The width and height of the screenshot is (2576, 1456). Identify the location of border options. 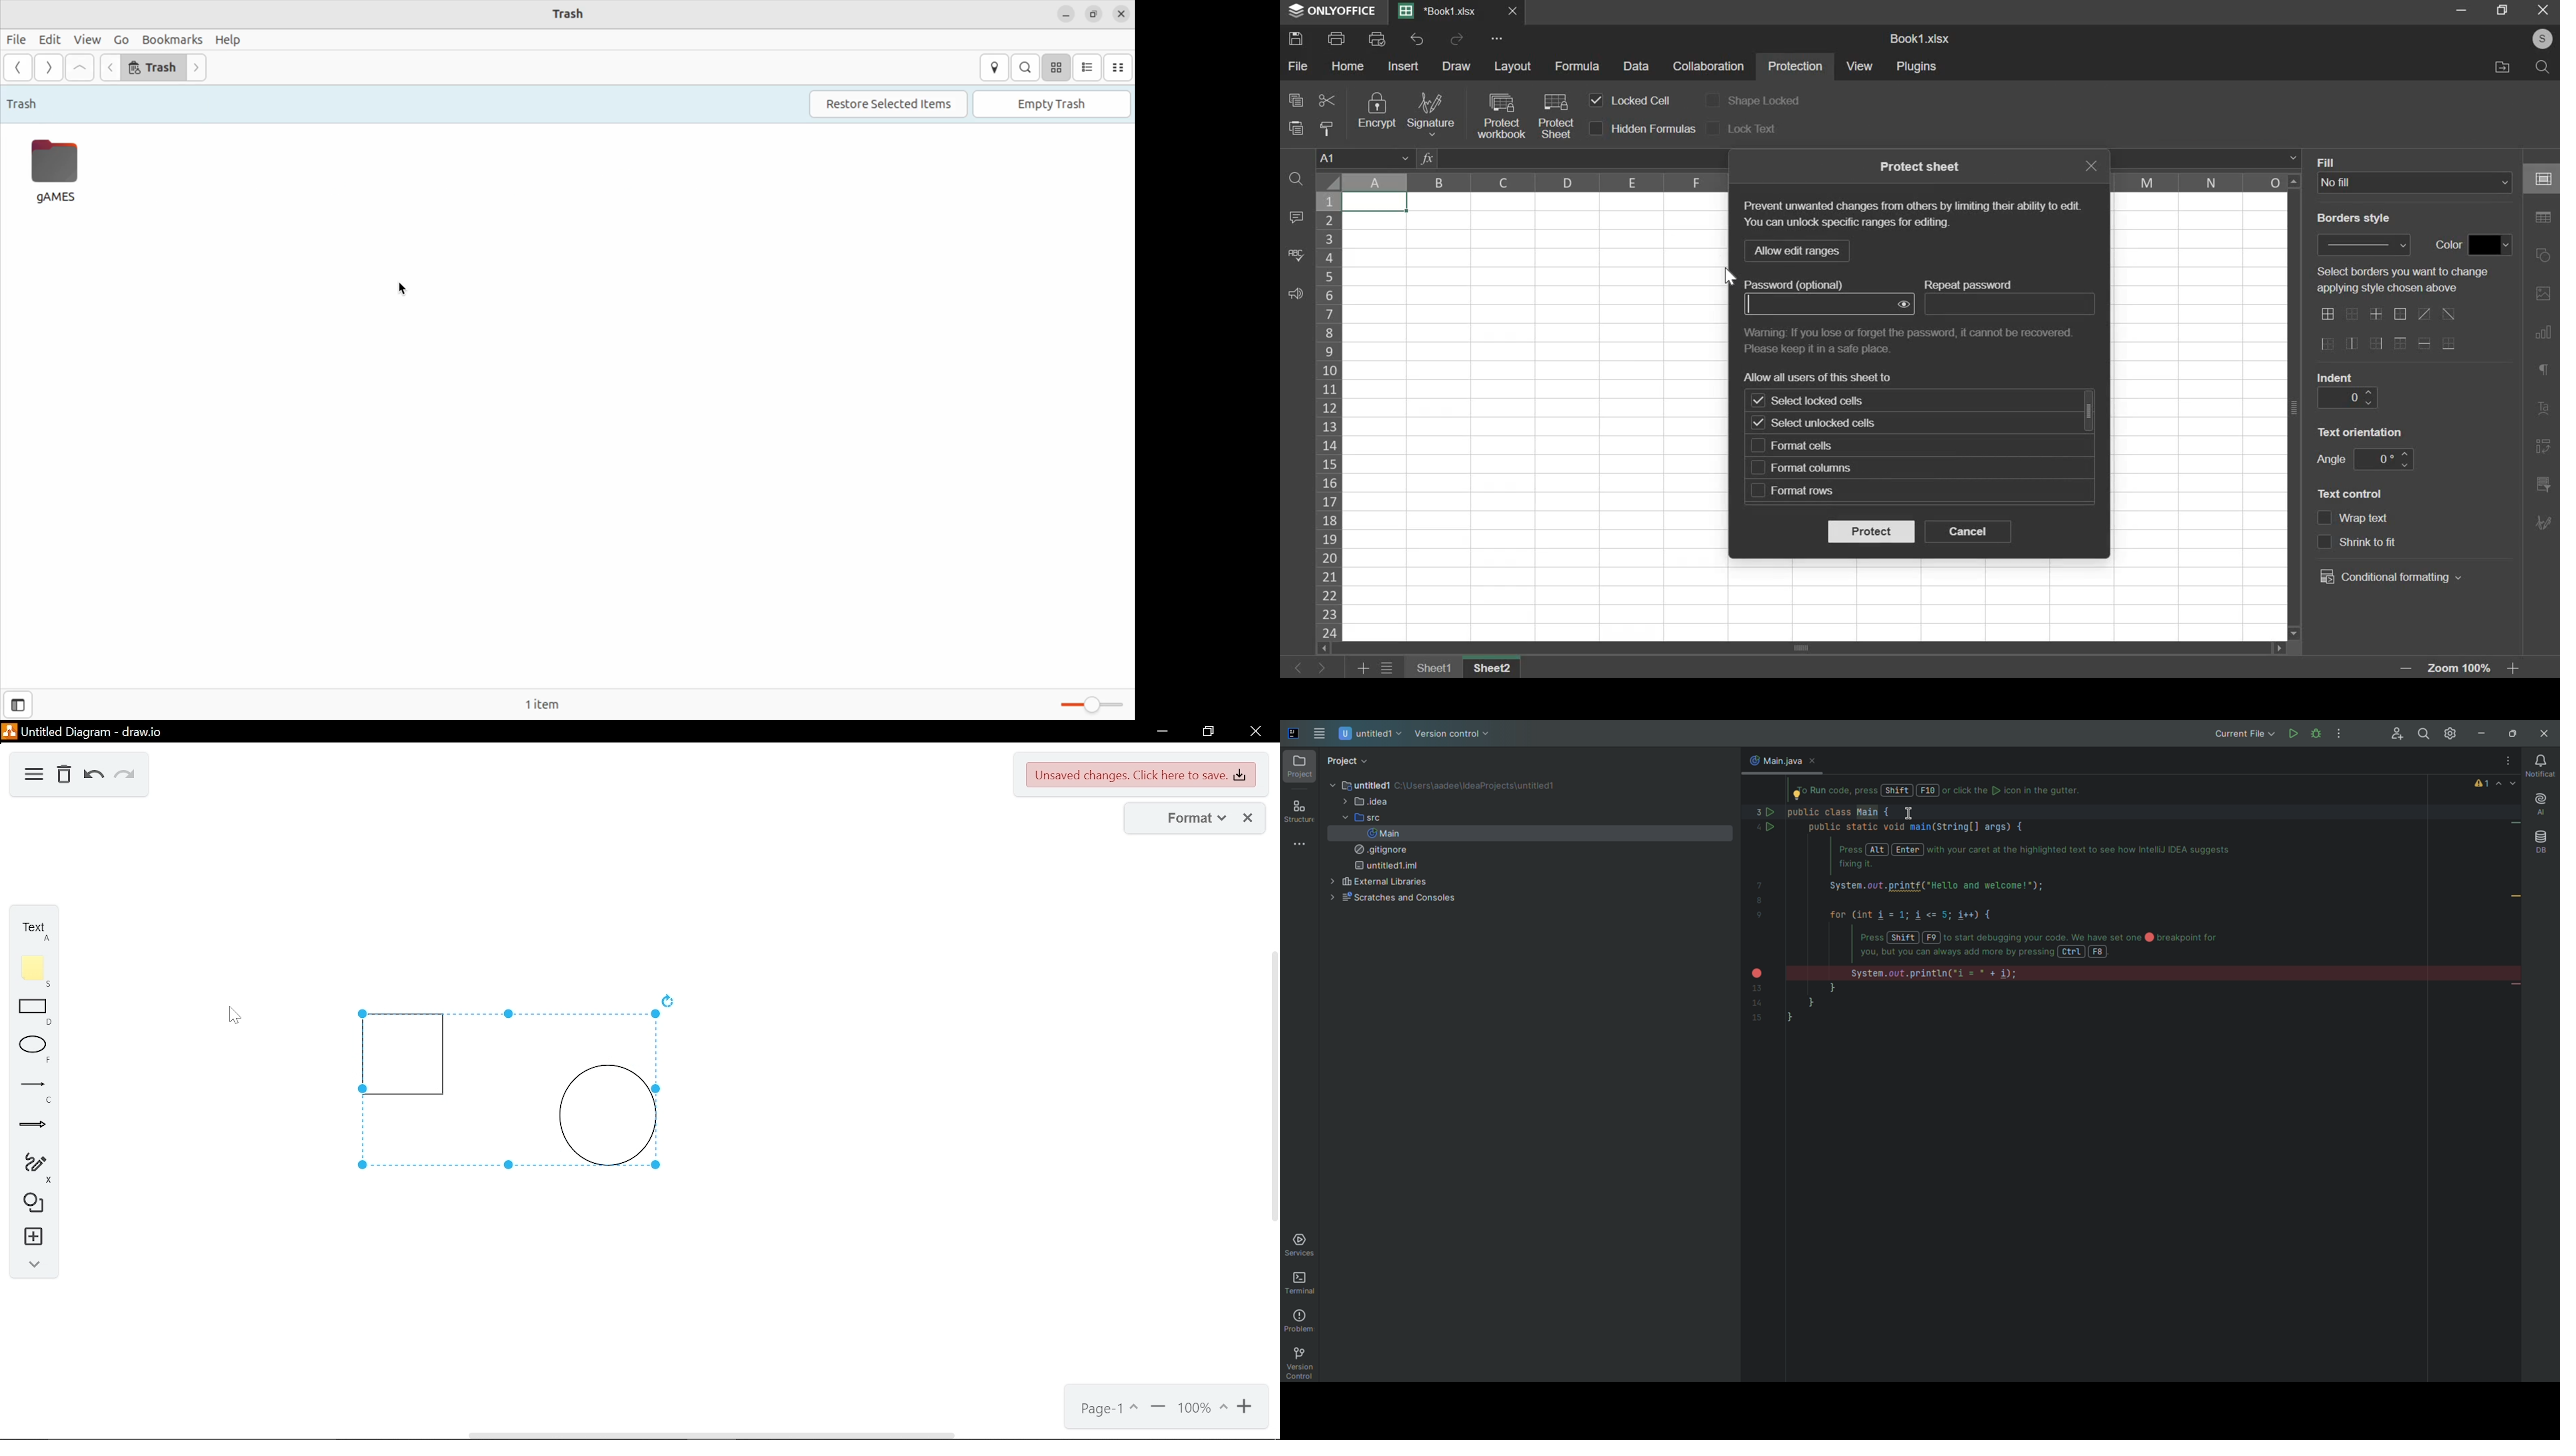
(2401, 344).